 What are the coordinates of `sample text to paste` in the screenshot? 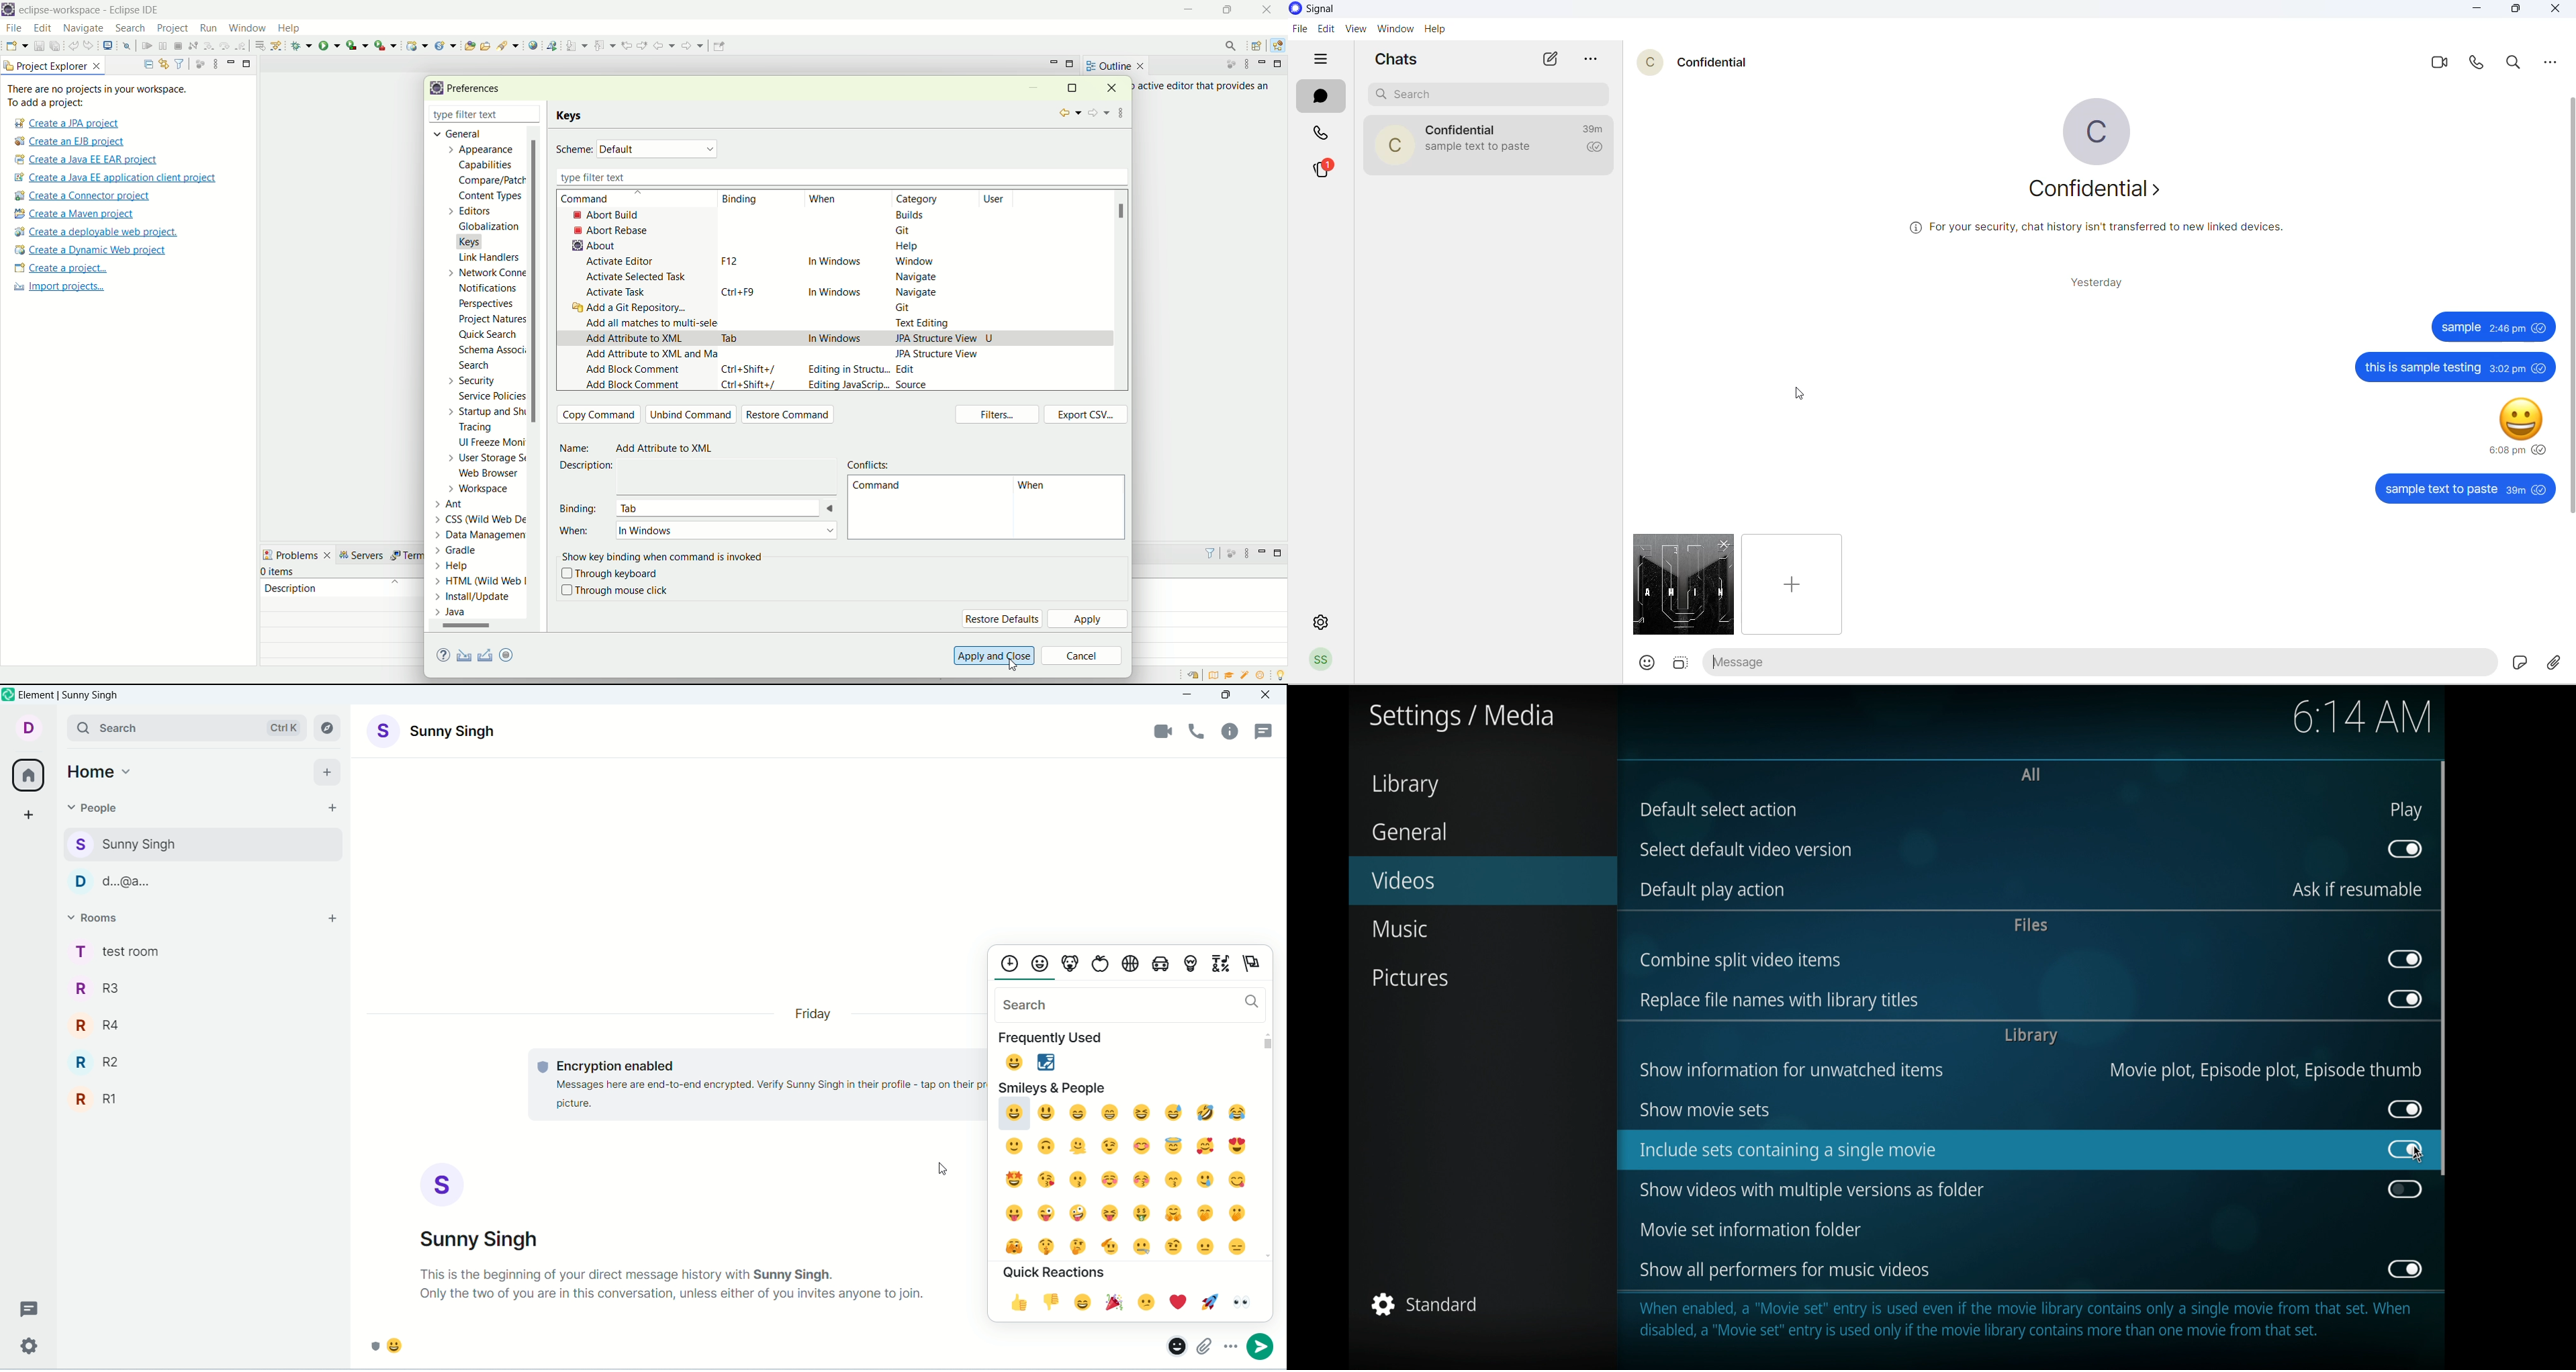 It's located at (2441, 491).